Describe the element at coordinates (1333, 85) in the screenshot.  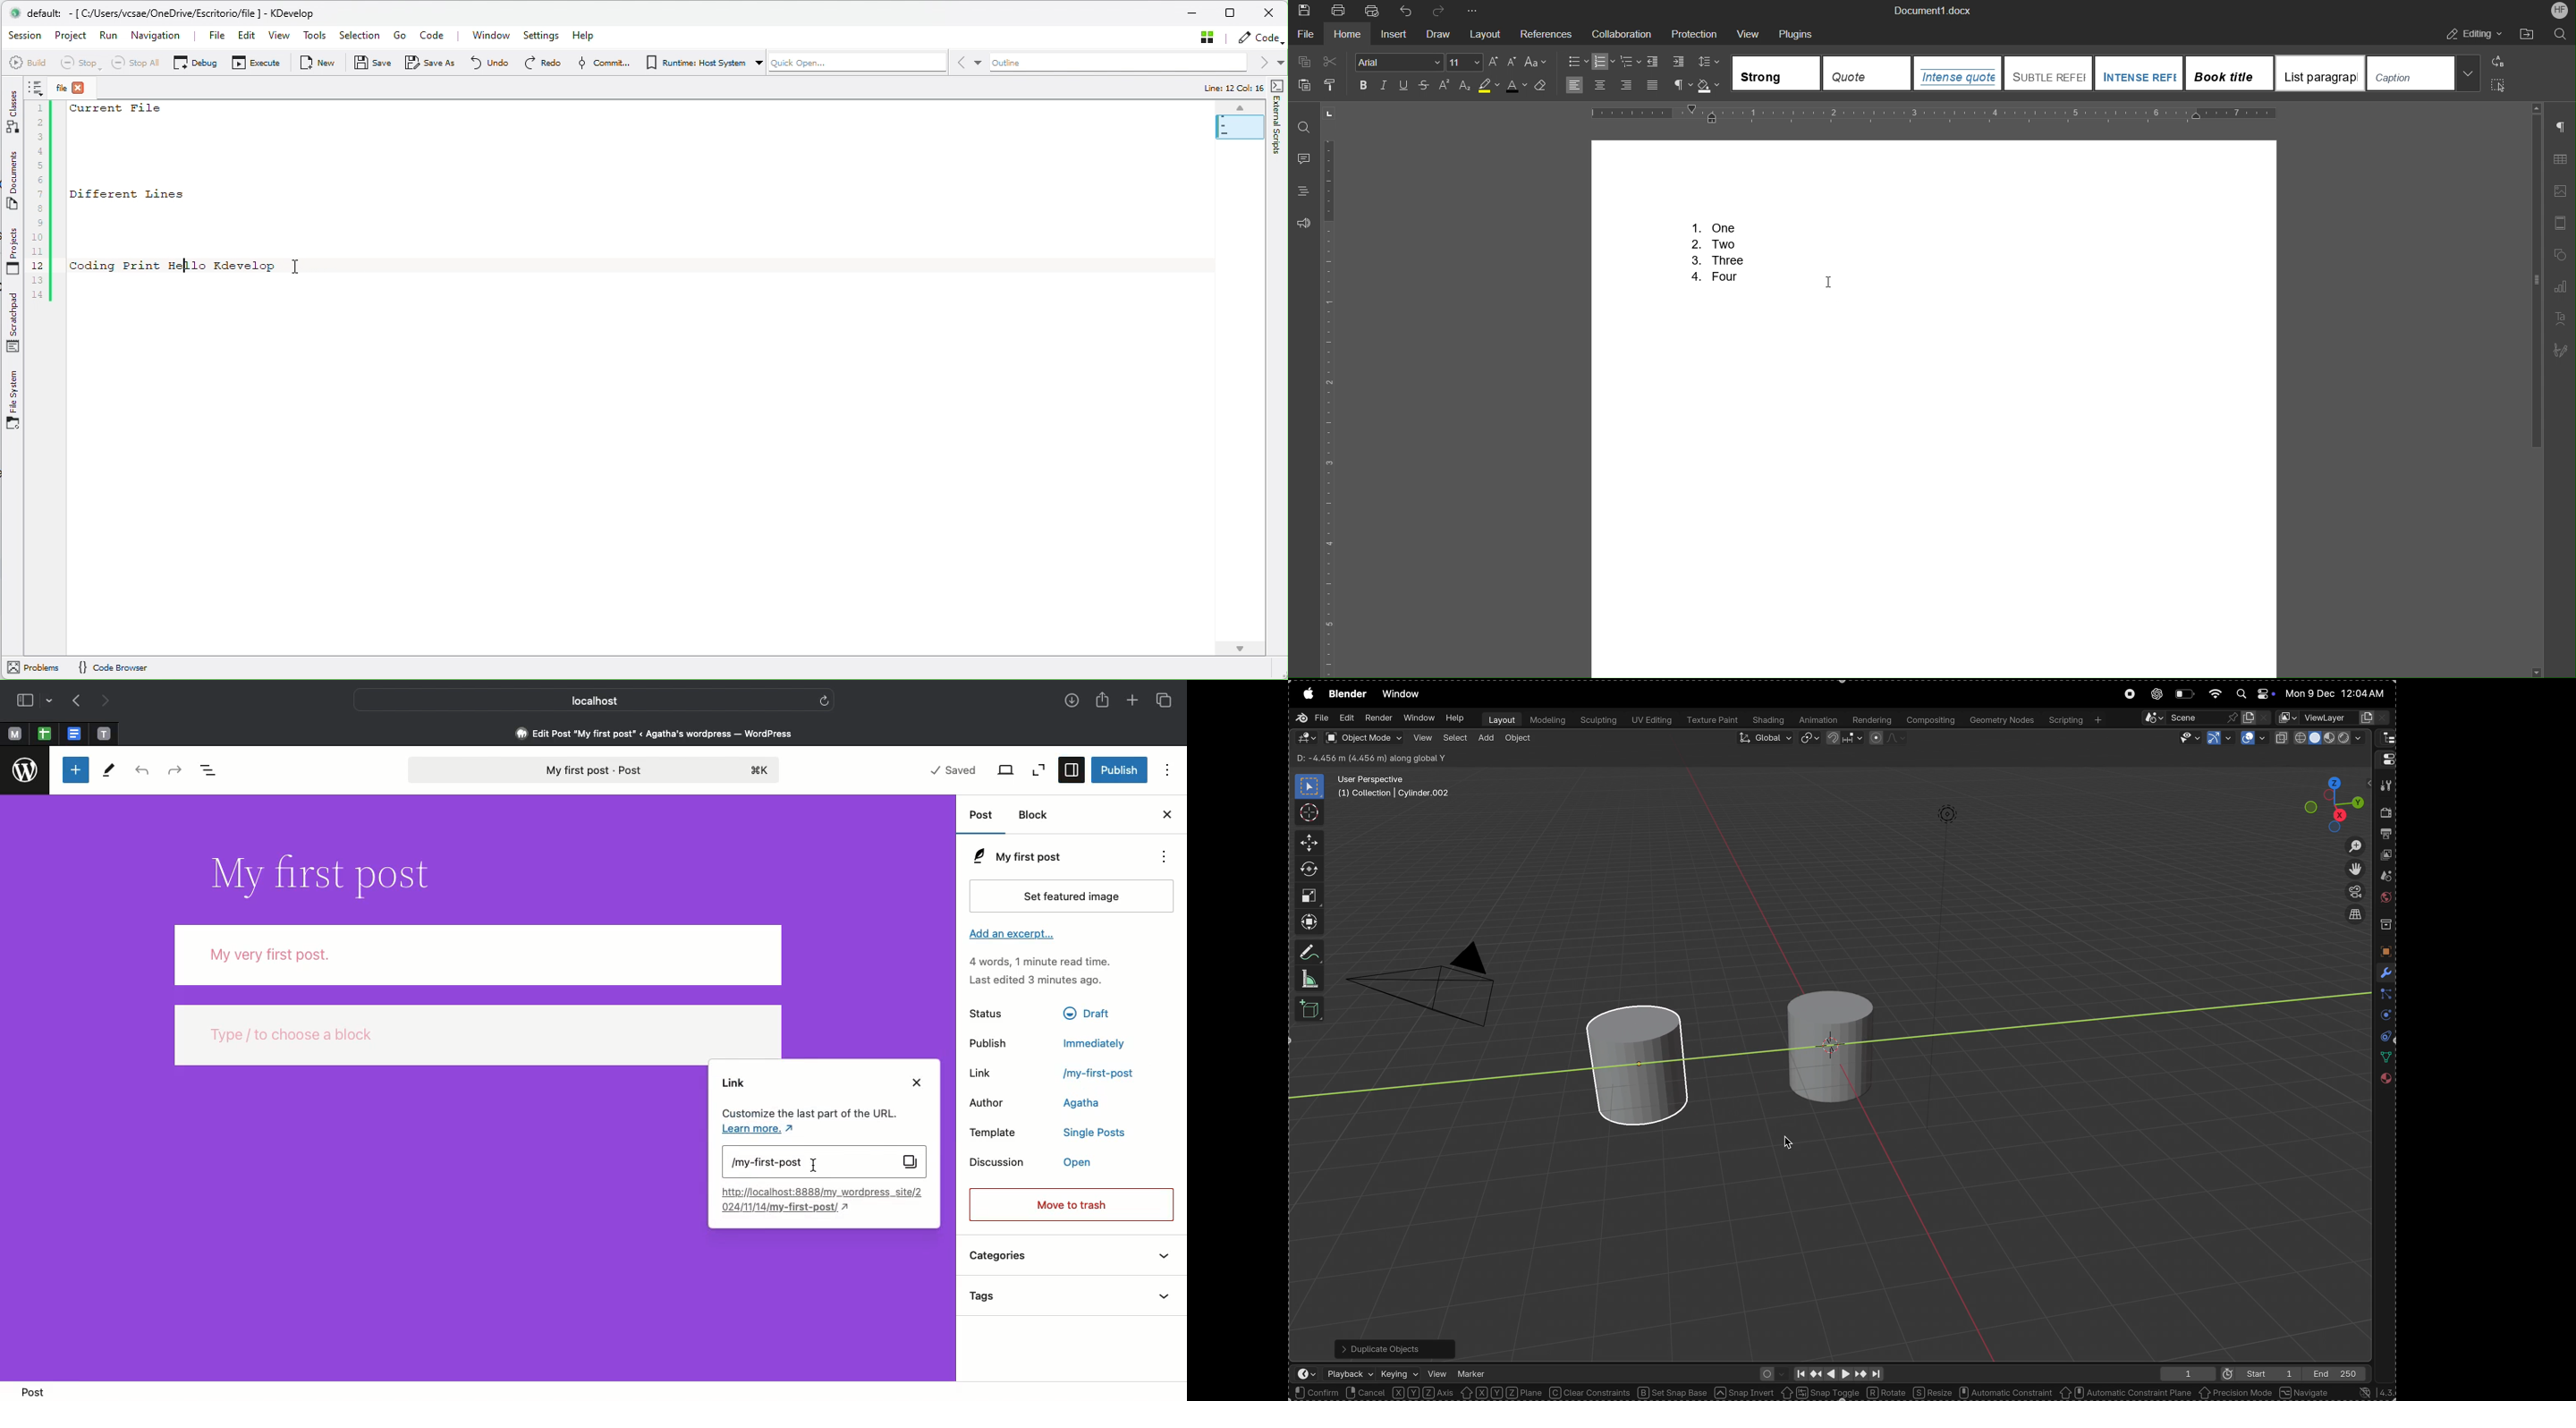
I see `Copy Style` at that location.